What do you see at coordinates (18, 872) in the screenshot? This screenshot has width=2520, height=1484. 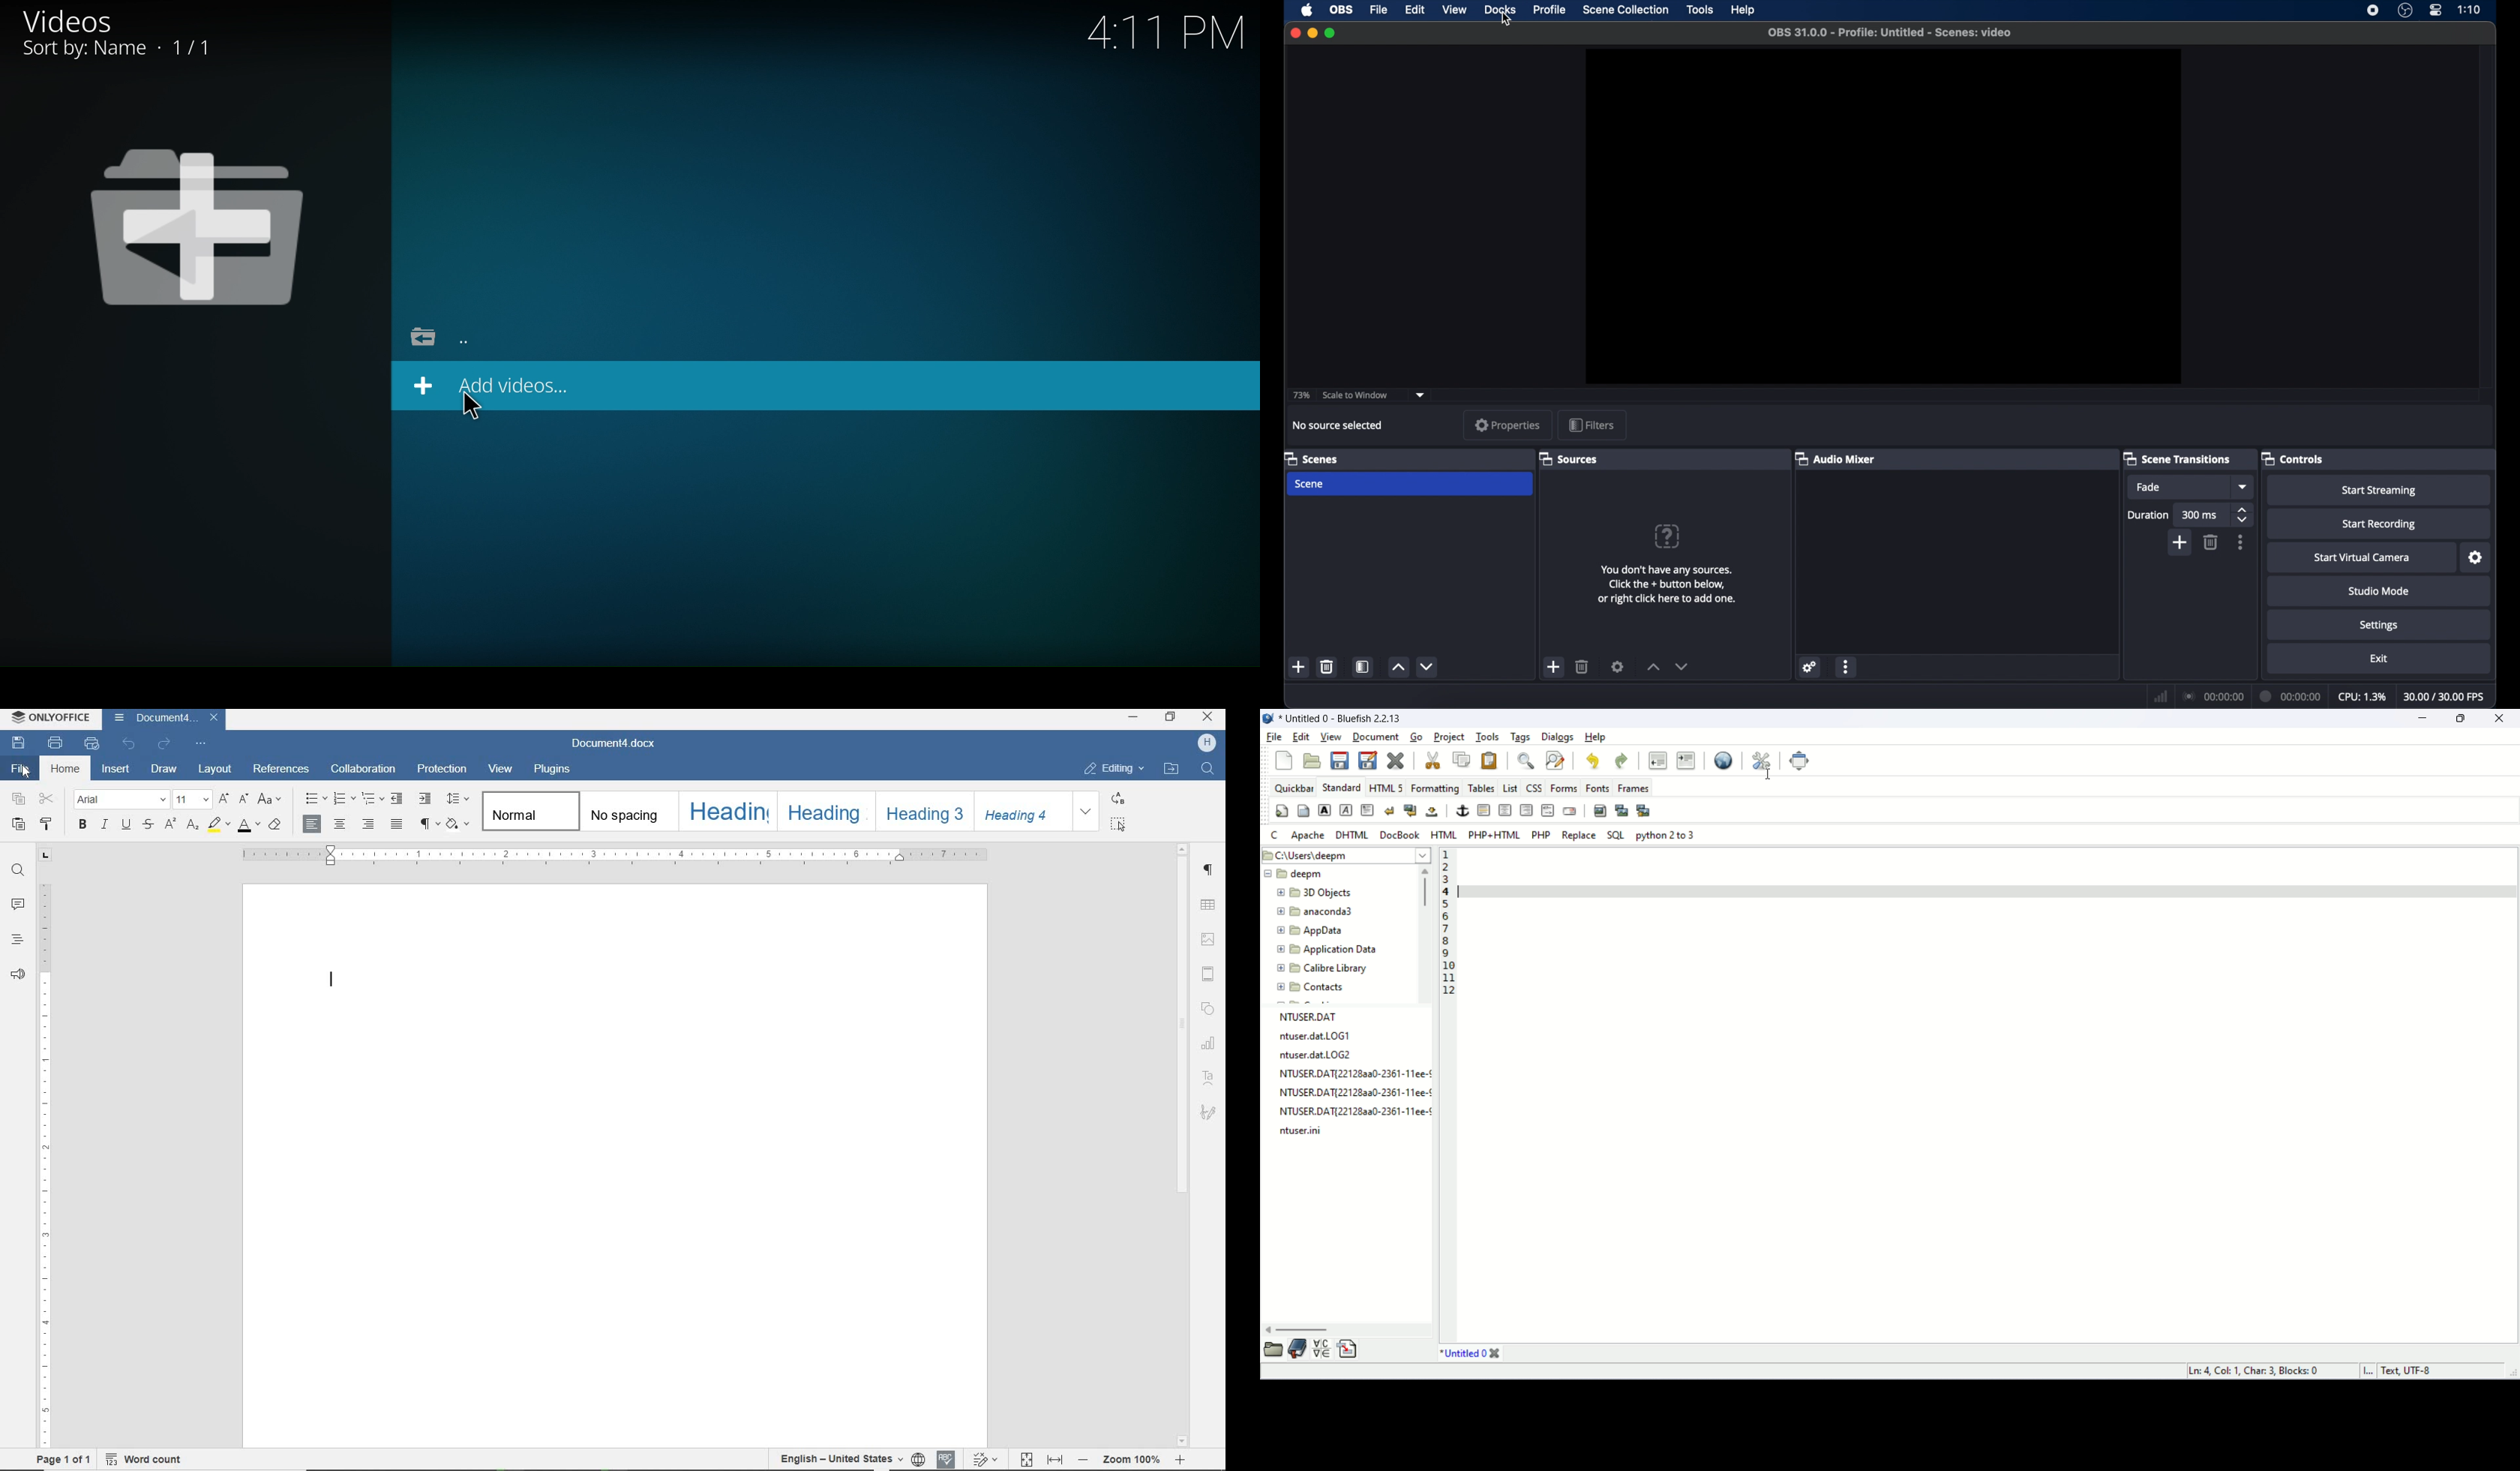 I see `search` at bounding box center [18, 872].